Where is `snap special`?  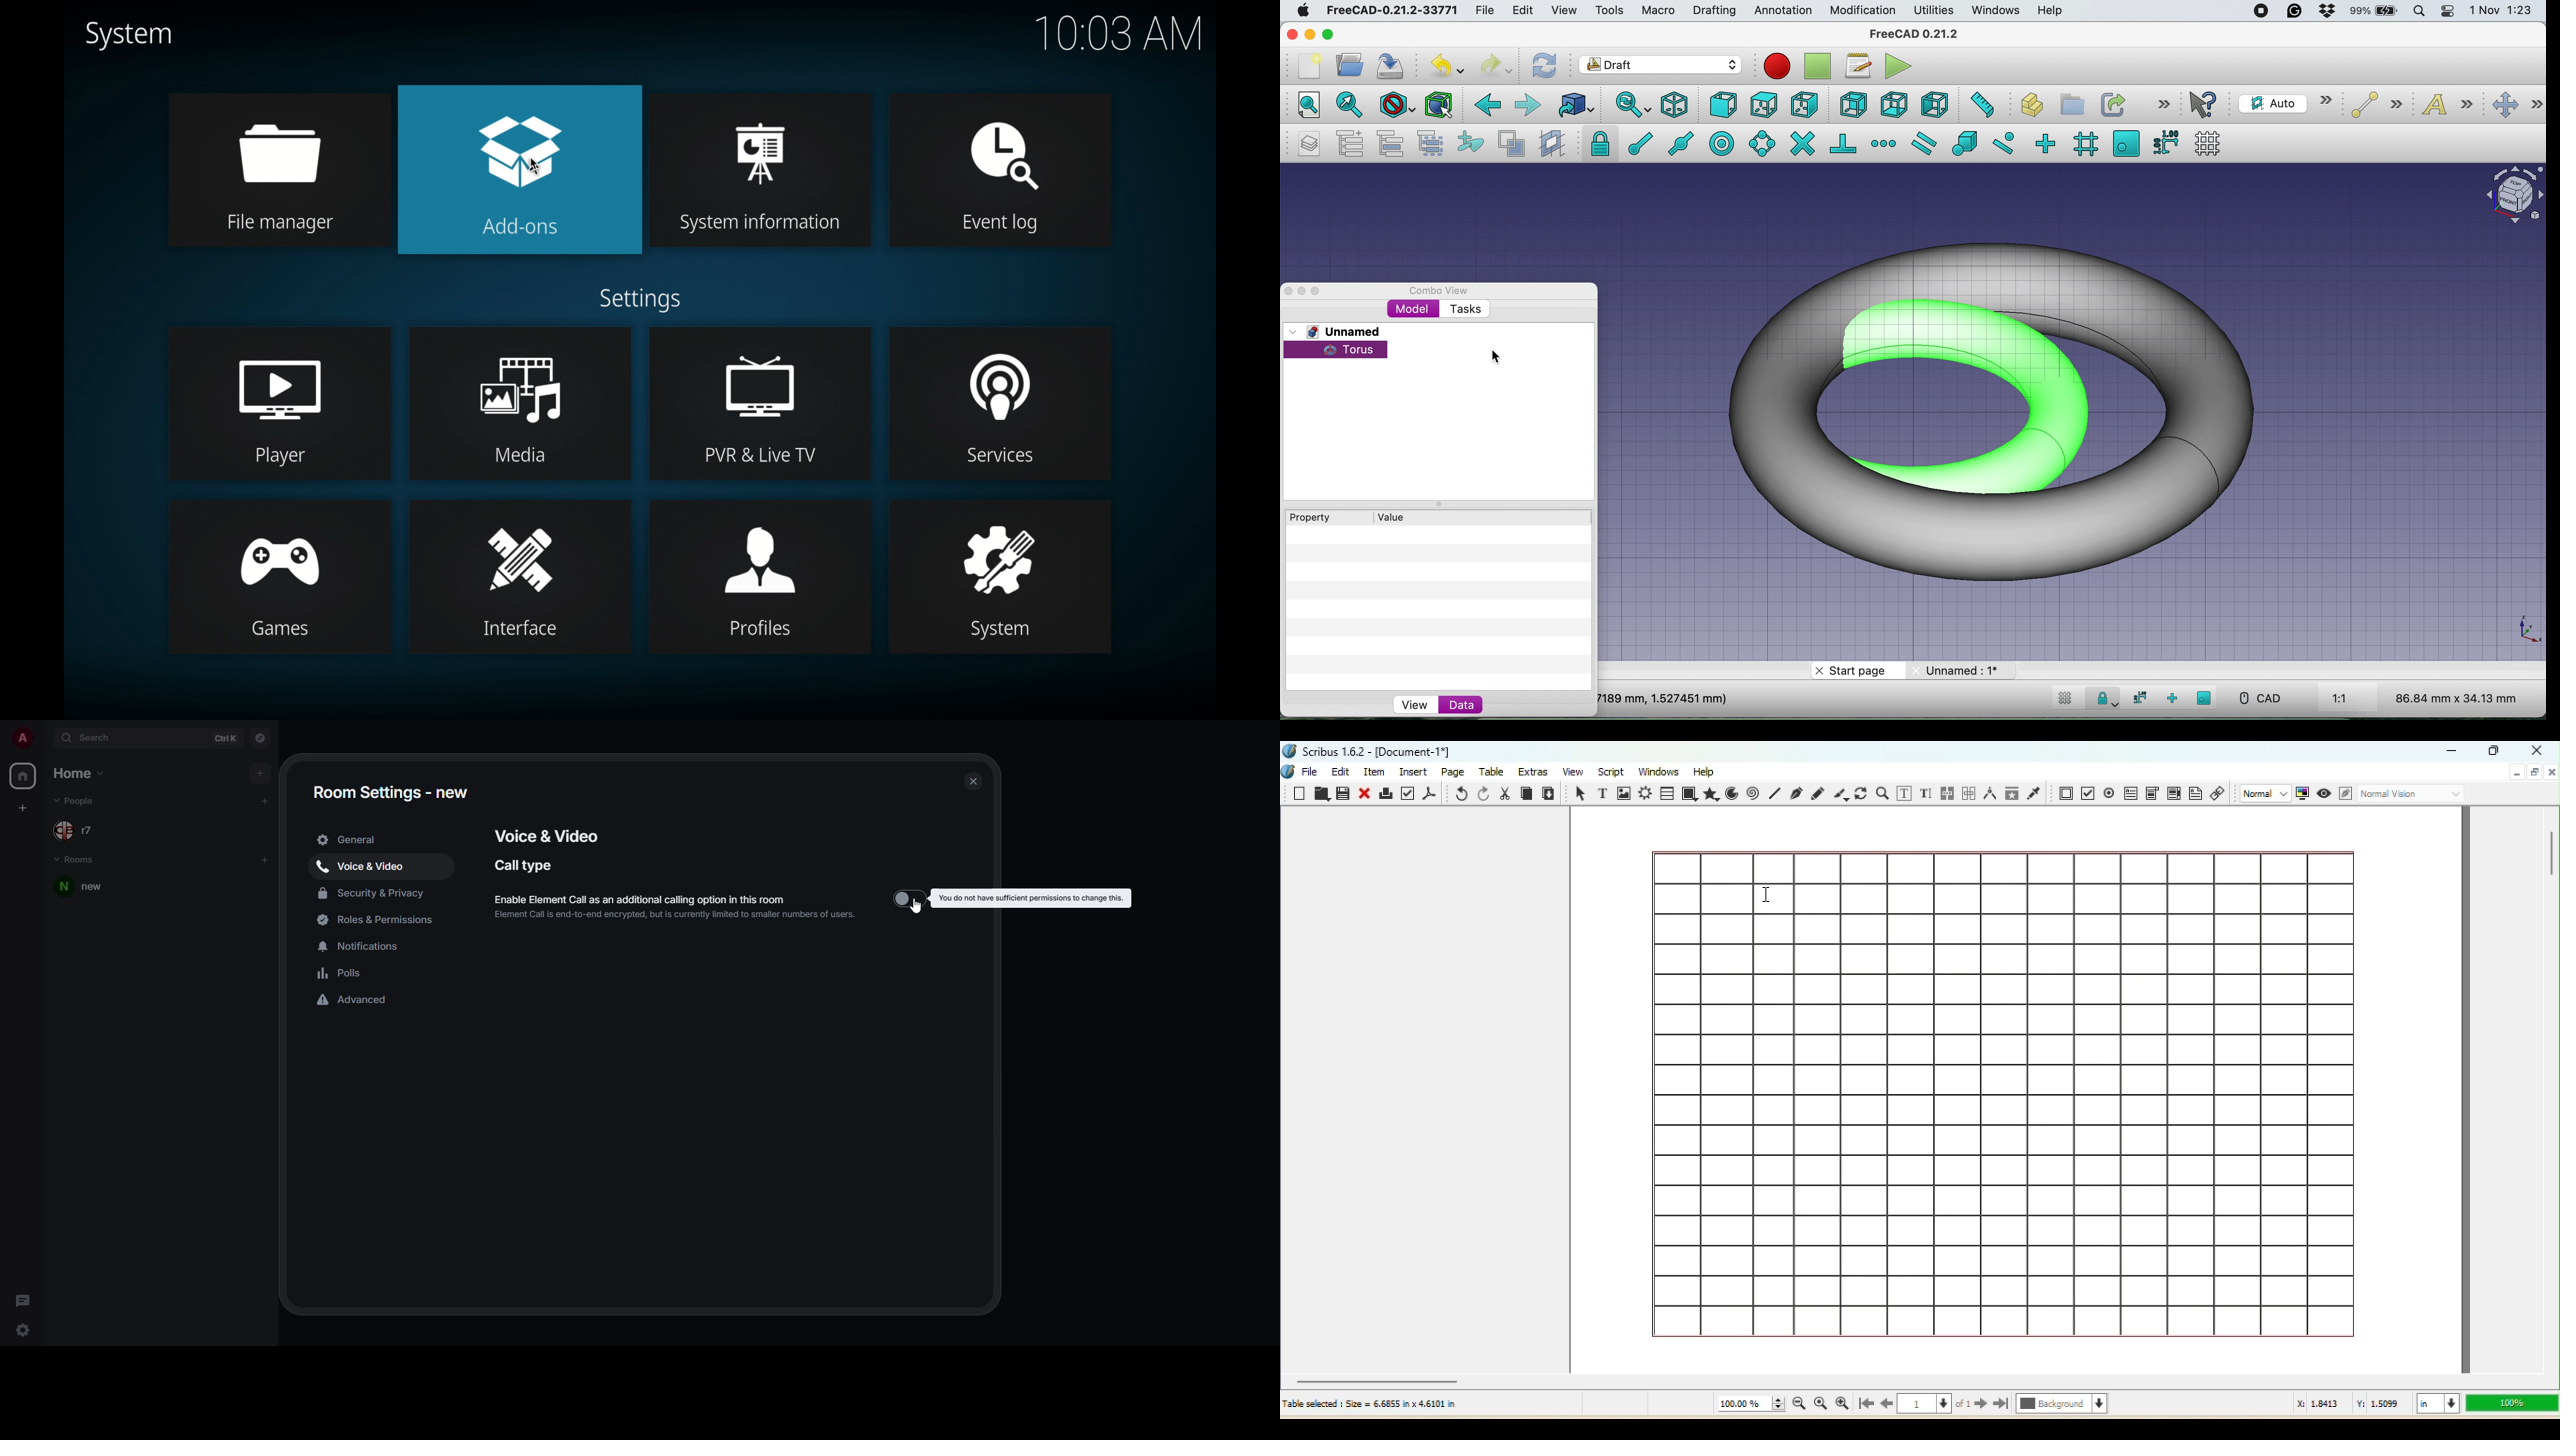 snap special is located at coordinates (1966, 143).